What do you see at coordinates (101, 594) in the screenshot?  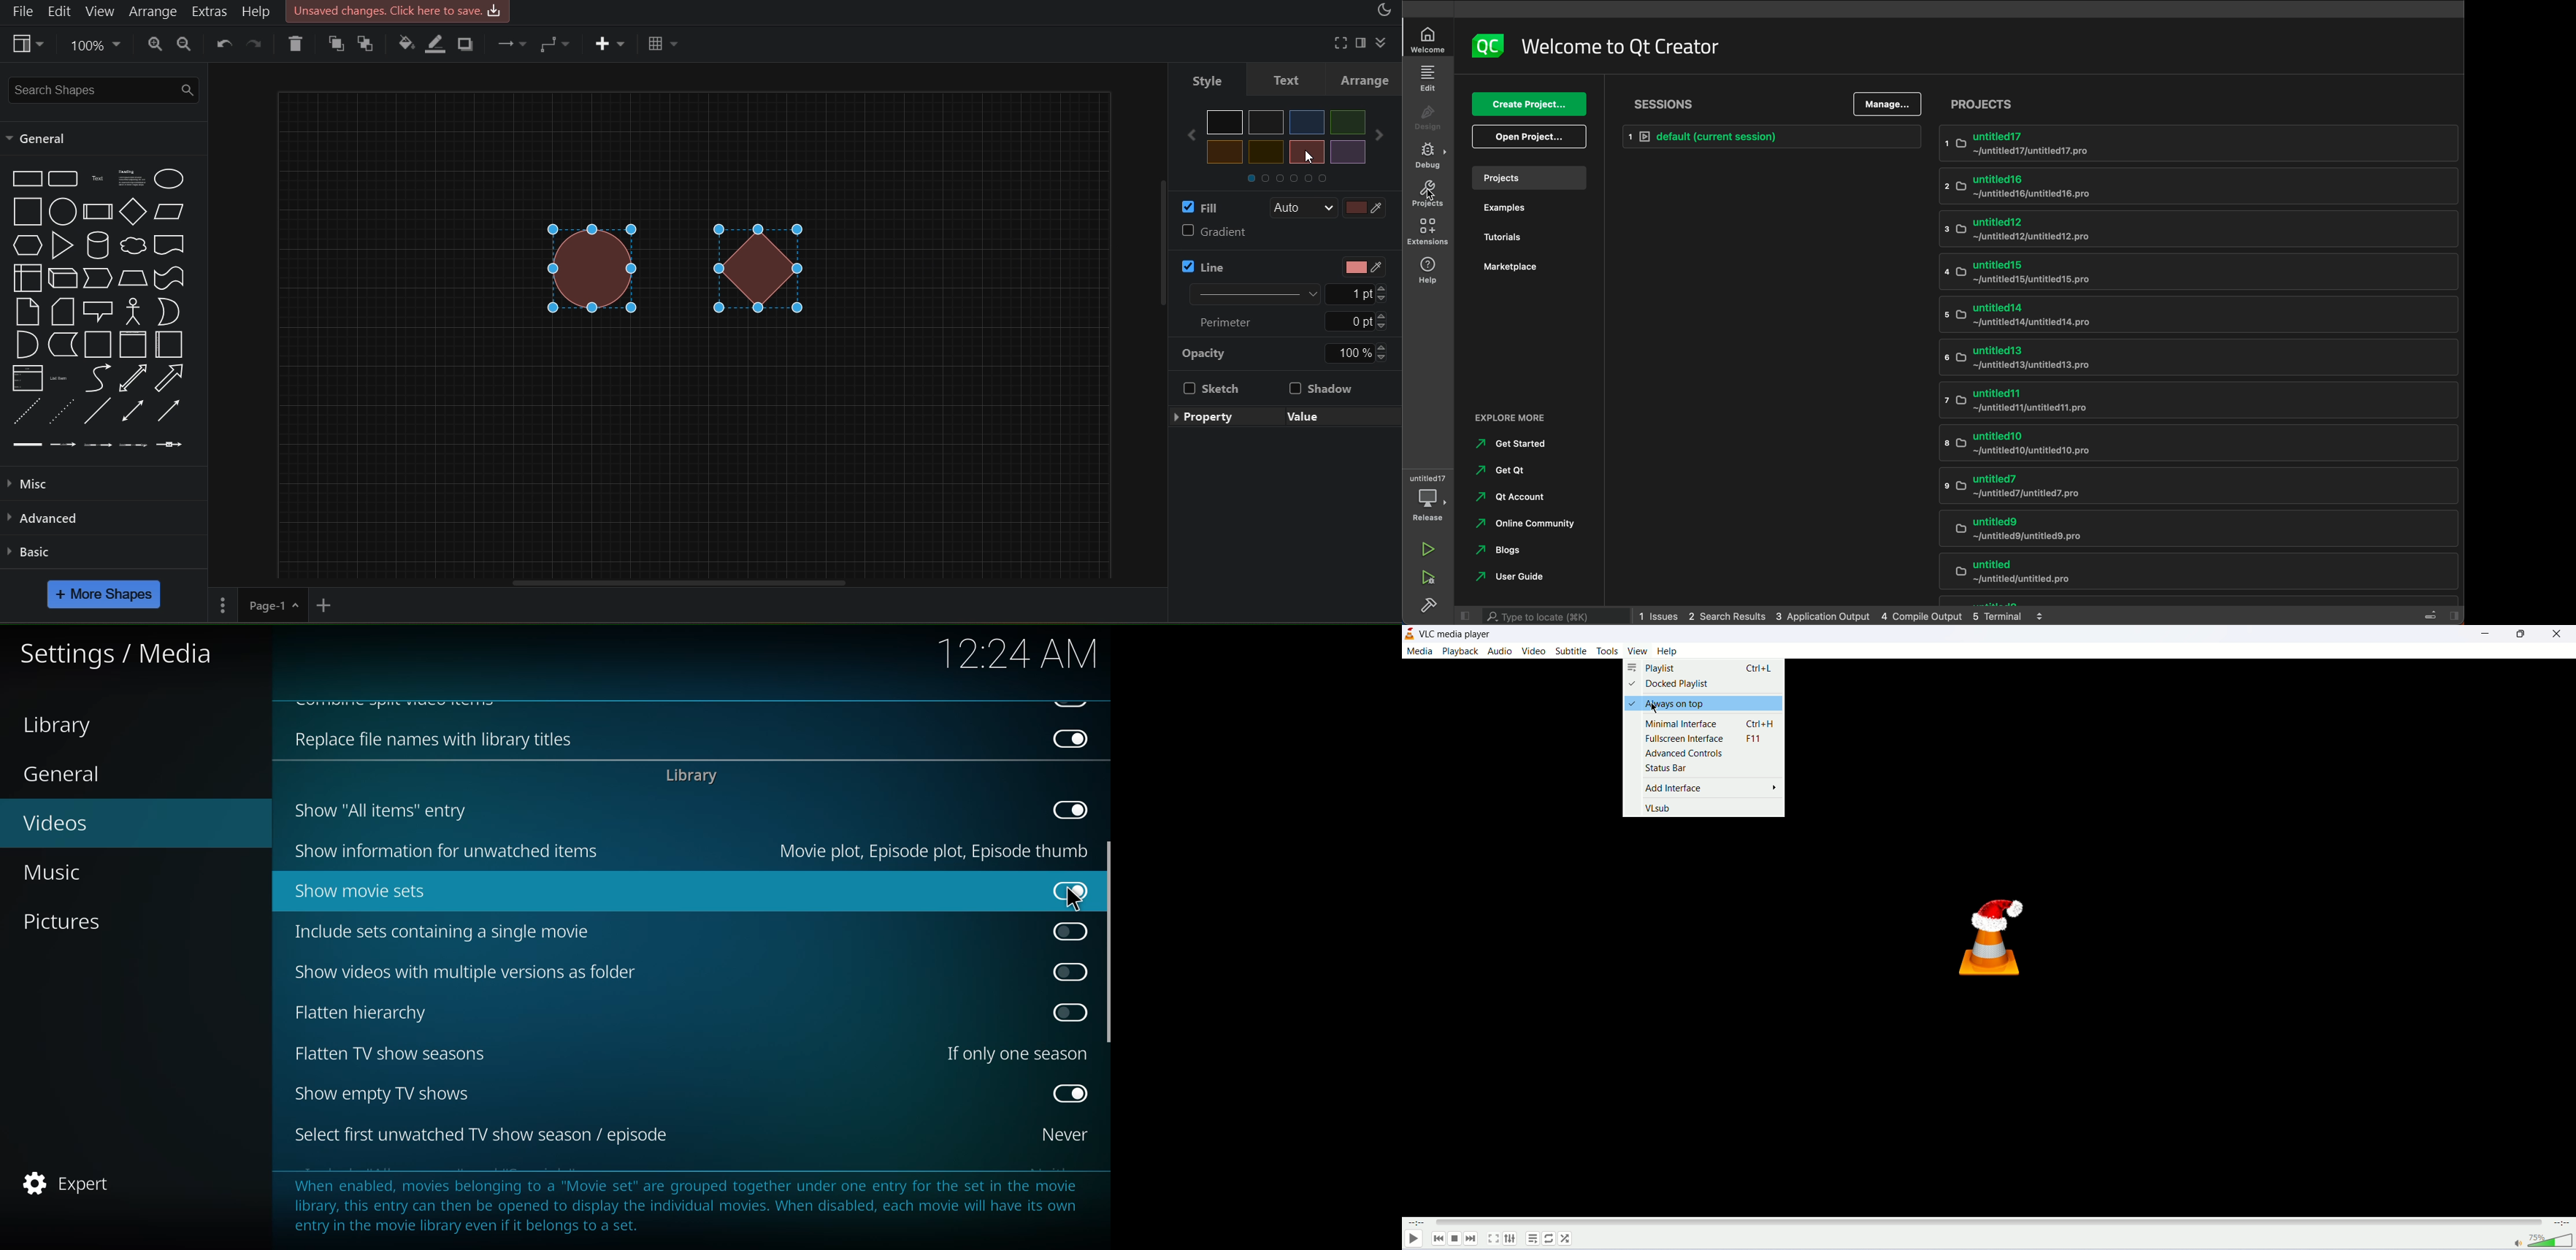 I see `more shapes` at bounding box center [101, 594].